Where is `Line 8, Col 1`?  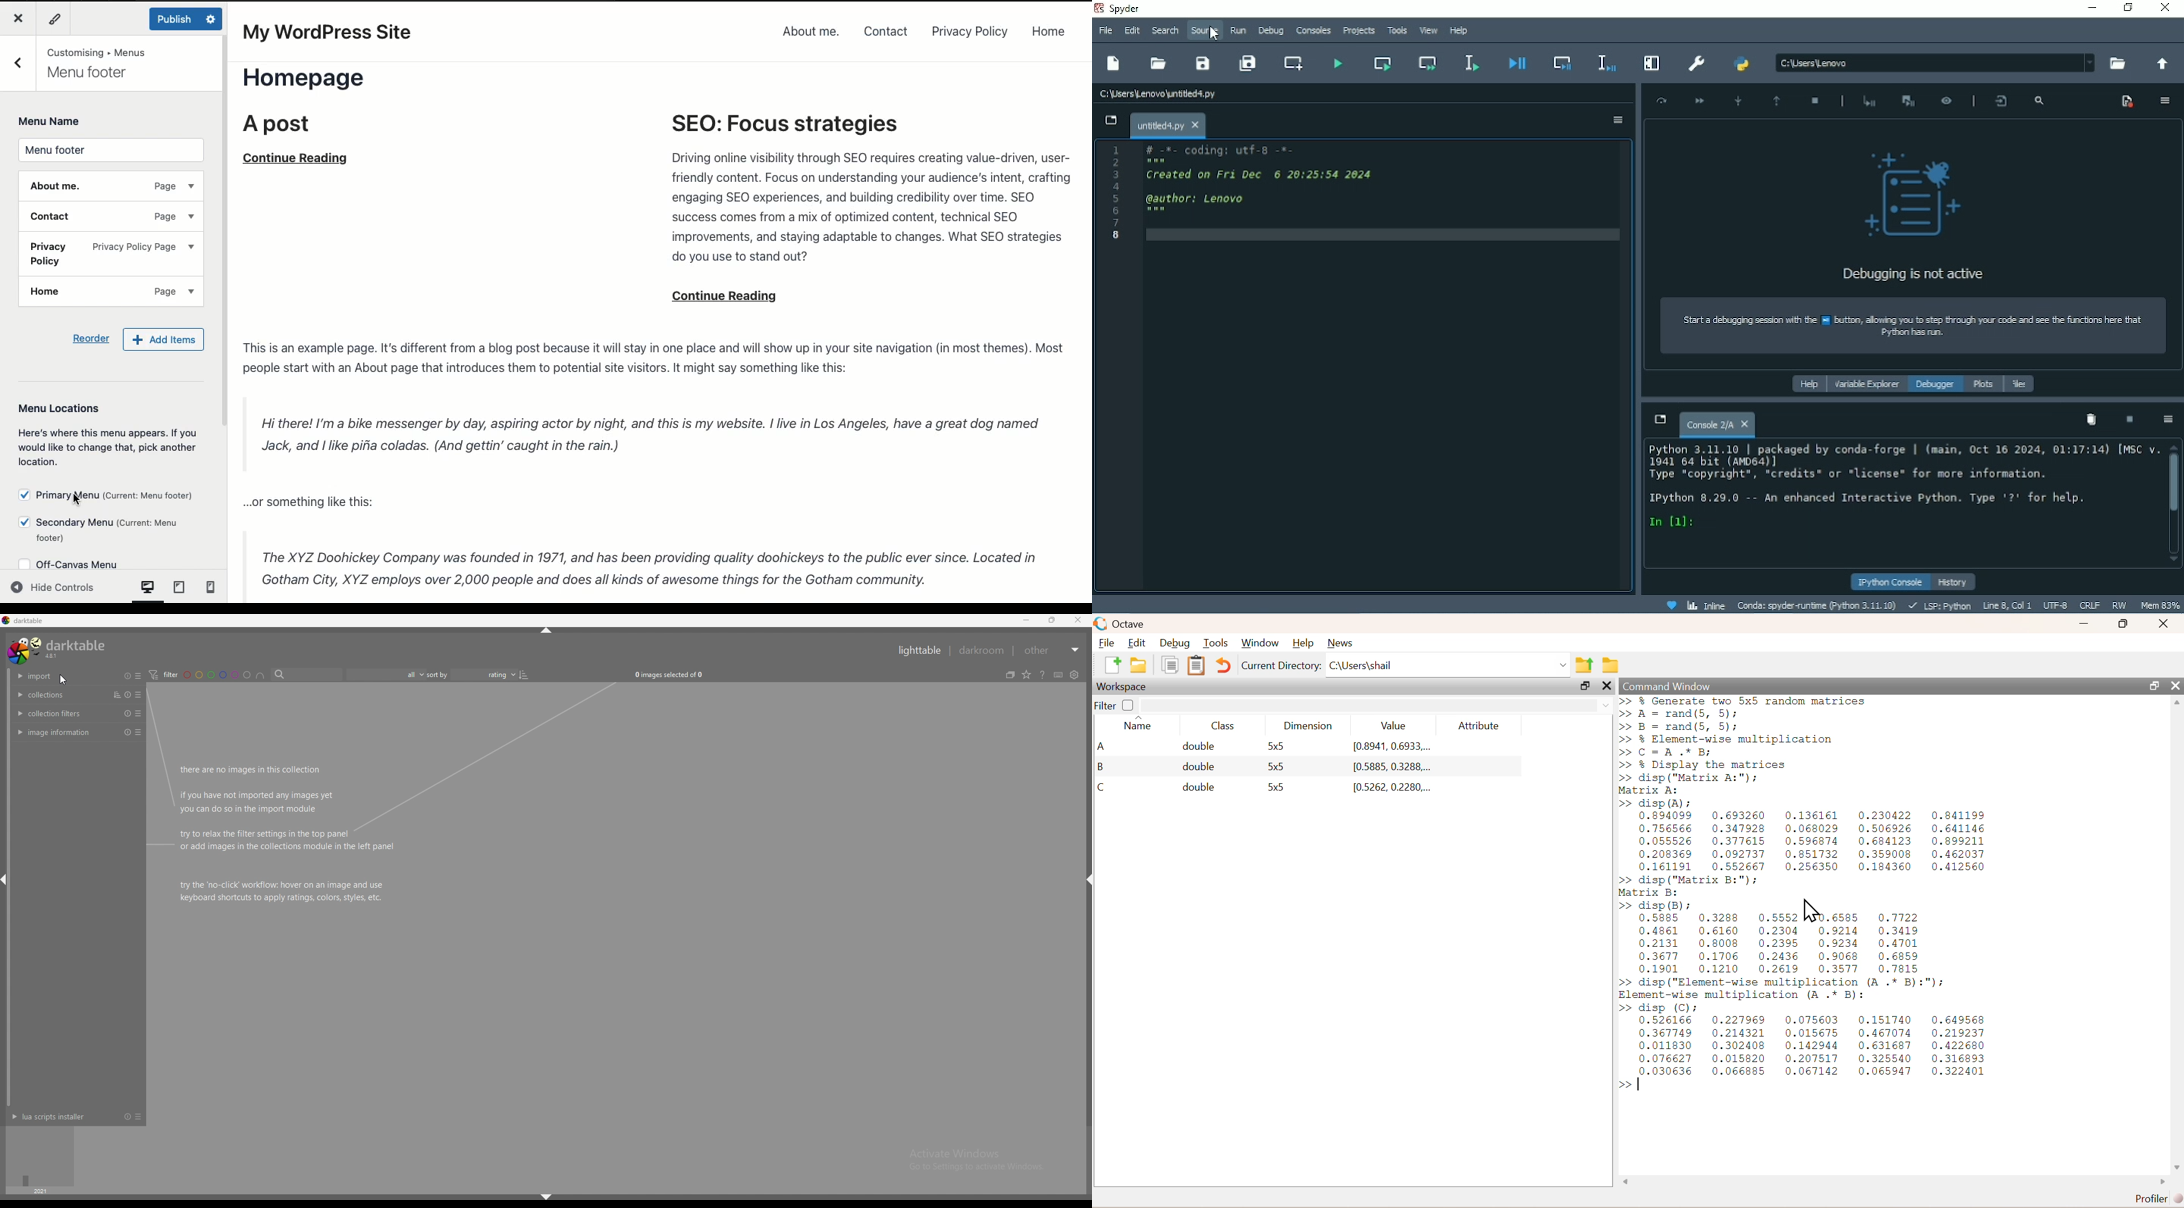
Line 8, Col 1 is located at coordinates (2007, 604).